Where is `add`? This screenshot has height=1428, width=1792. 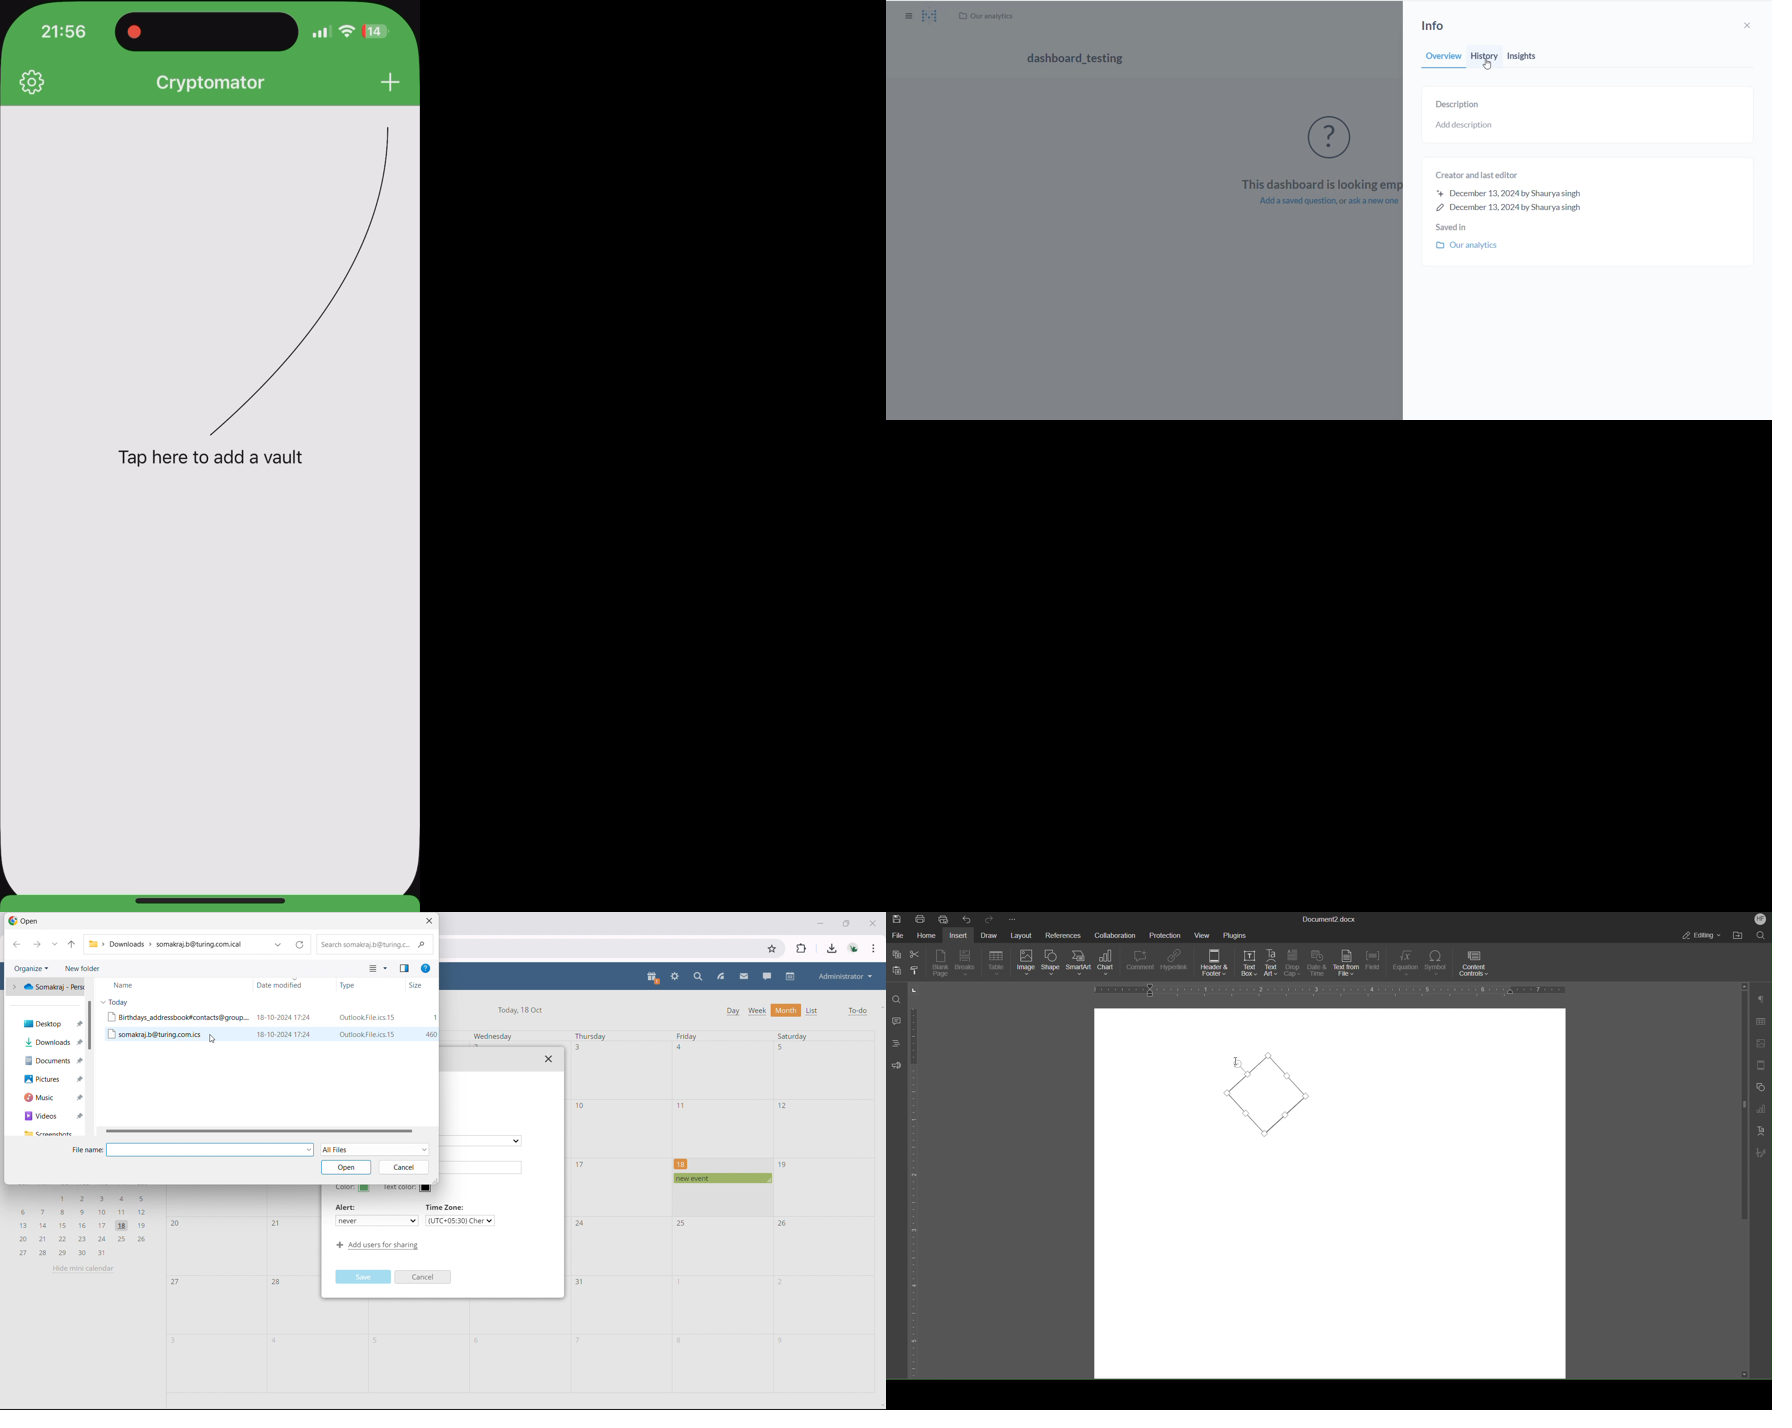
add is located at coordinates (391, 82).